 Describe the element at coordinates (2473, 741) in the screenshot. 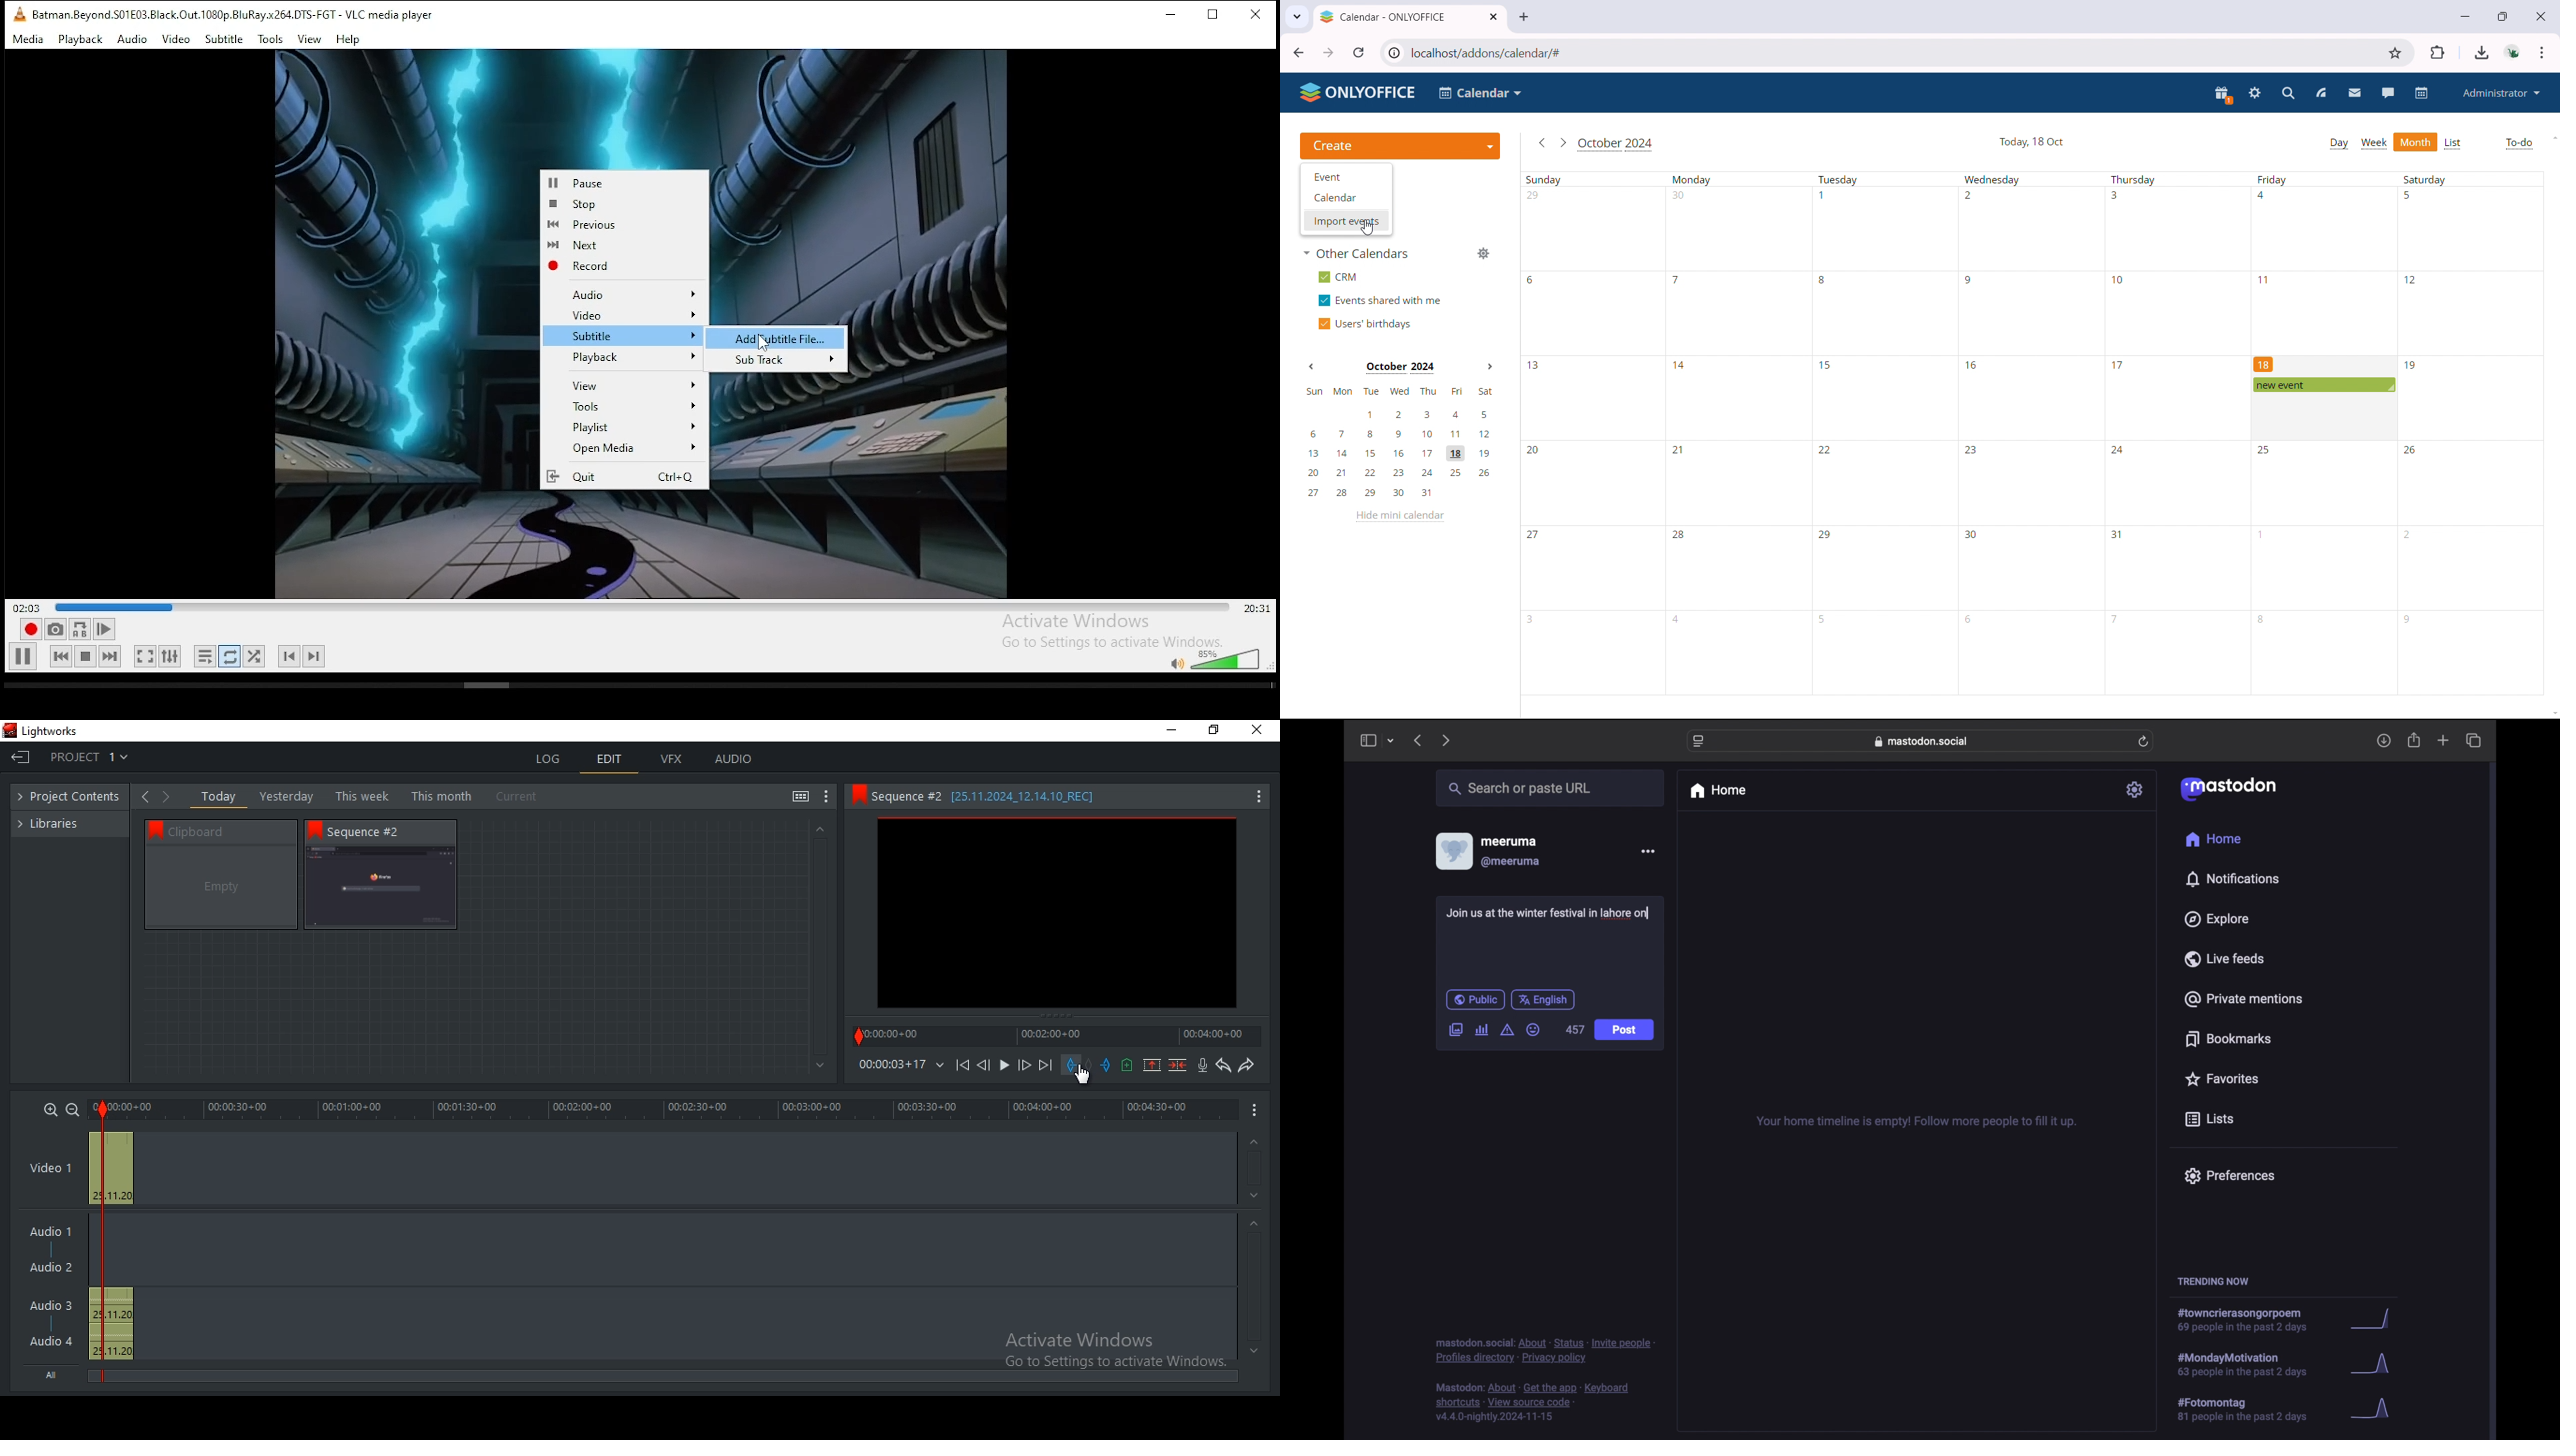

I see `show tab overview` at that location.